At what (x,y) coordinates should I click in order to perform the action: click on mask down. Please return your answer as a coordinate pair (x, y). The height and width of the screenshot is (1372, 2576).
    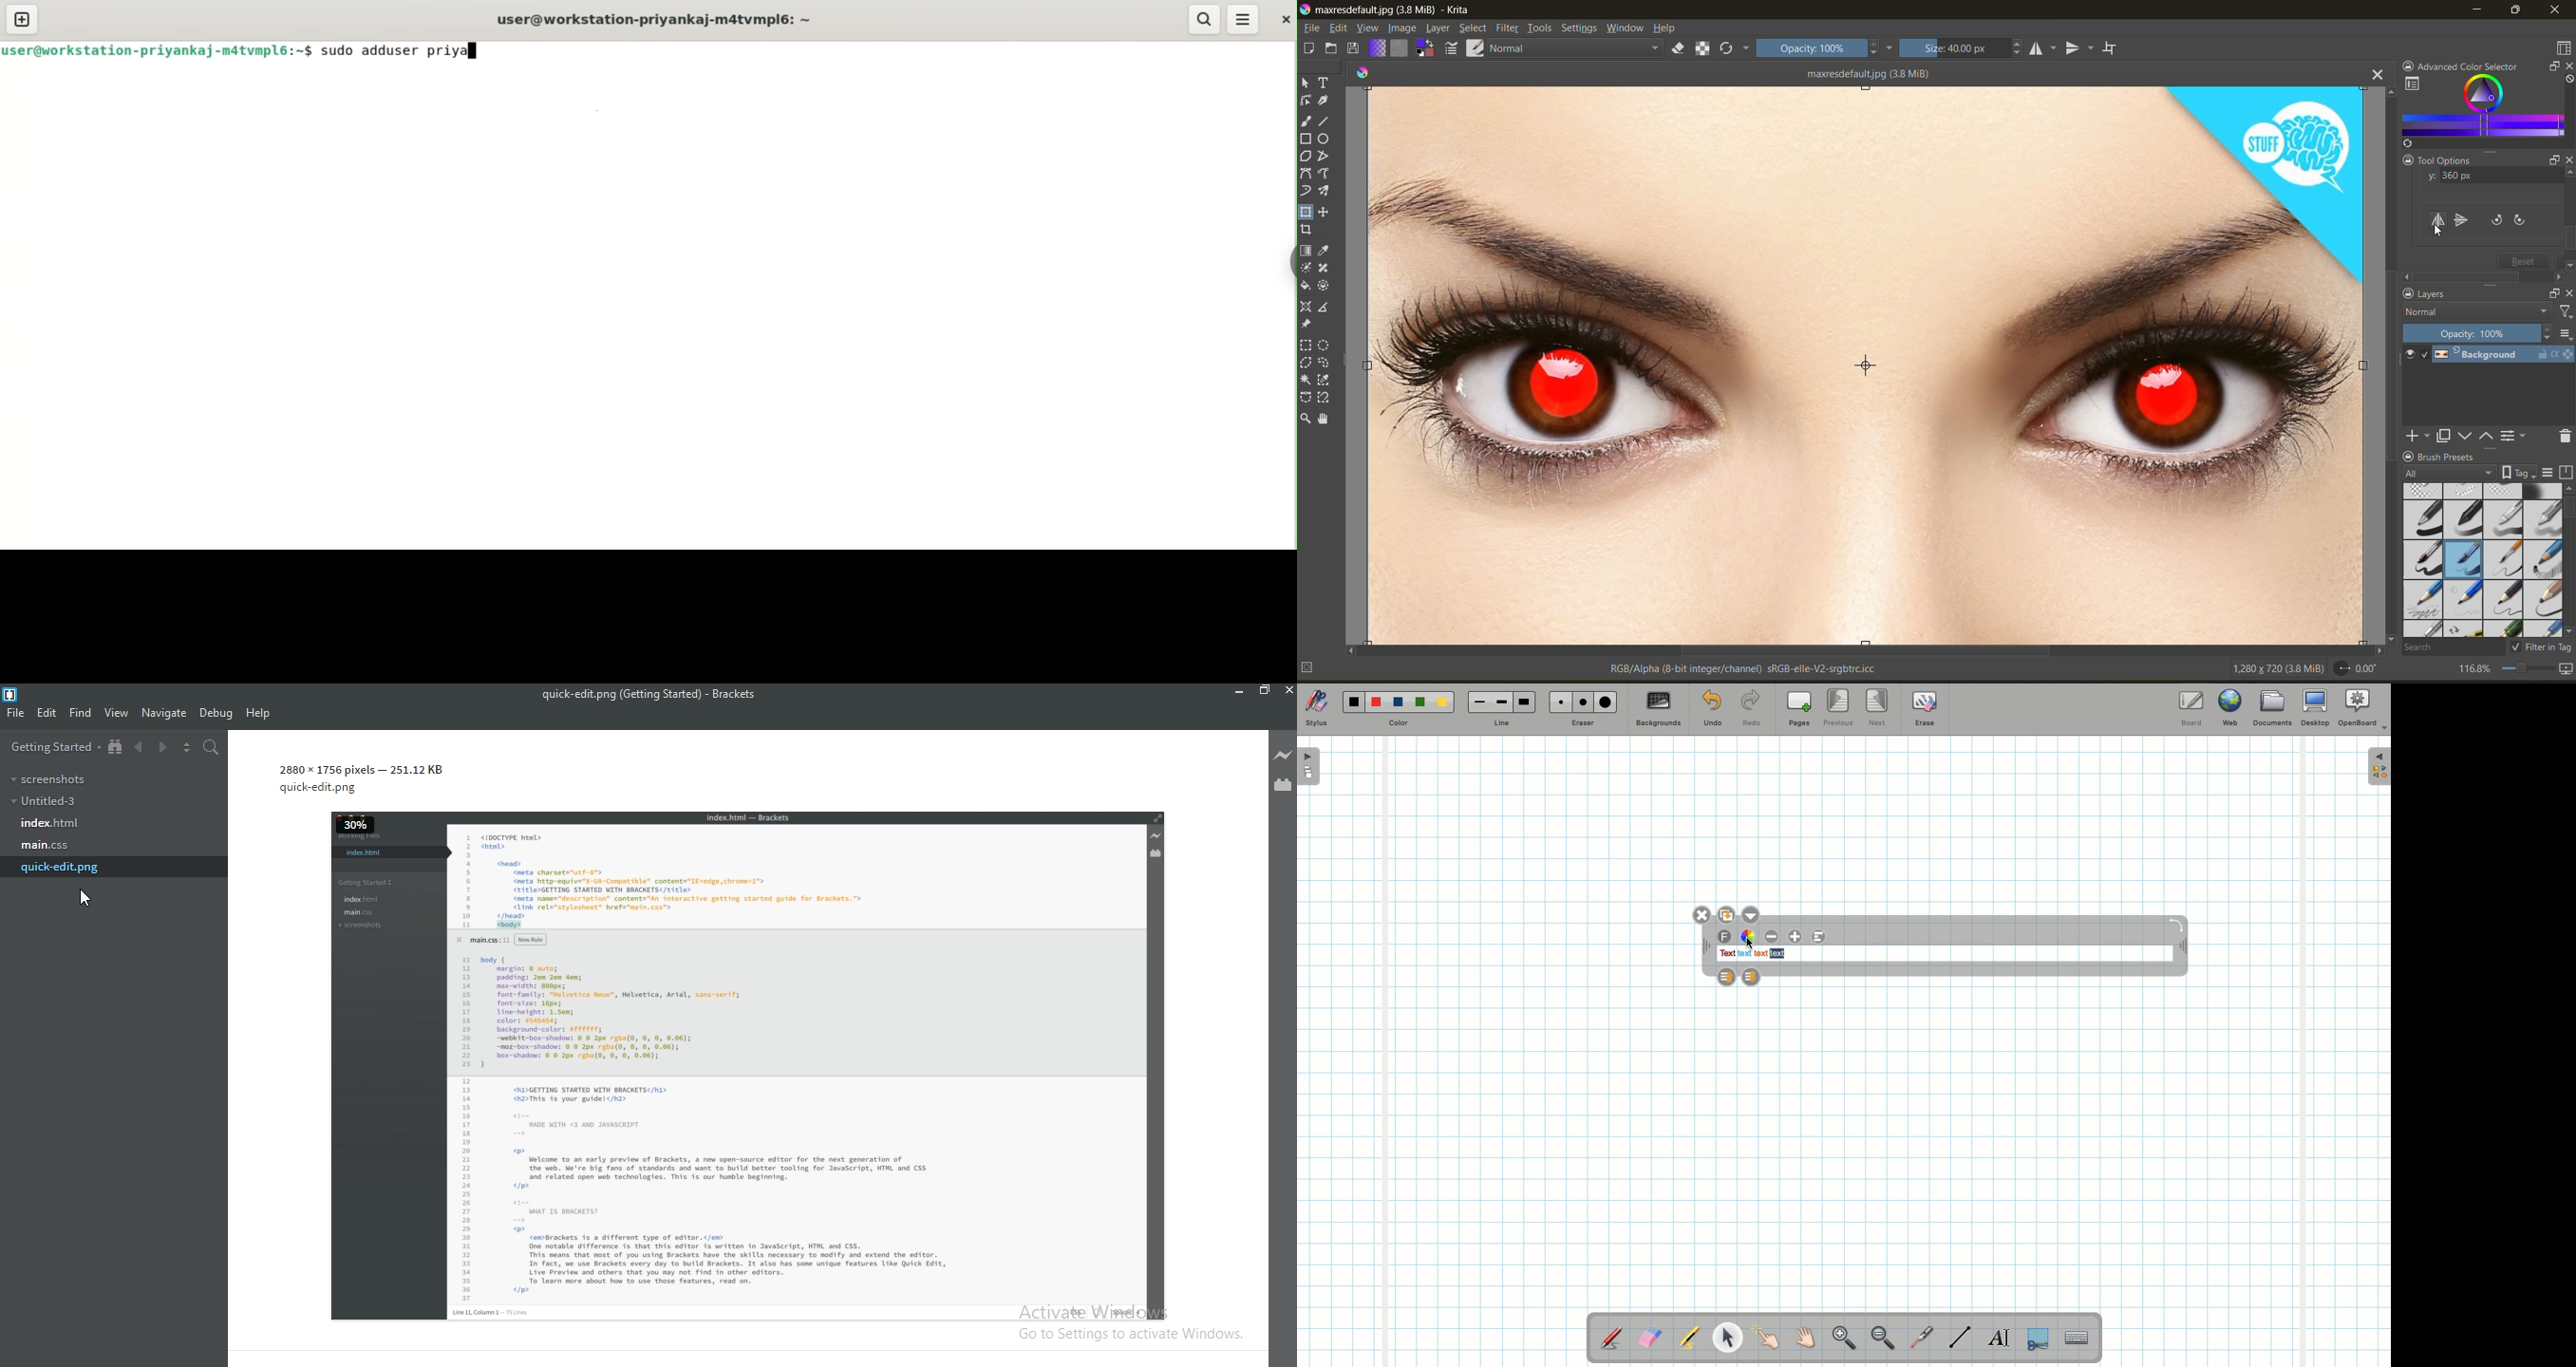
    Looking at the image, I should click on (2466, 436).